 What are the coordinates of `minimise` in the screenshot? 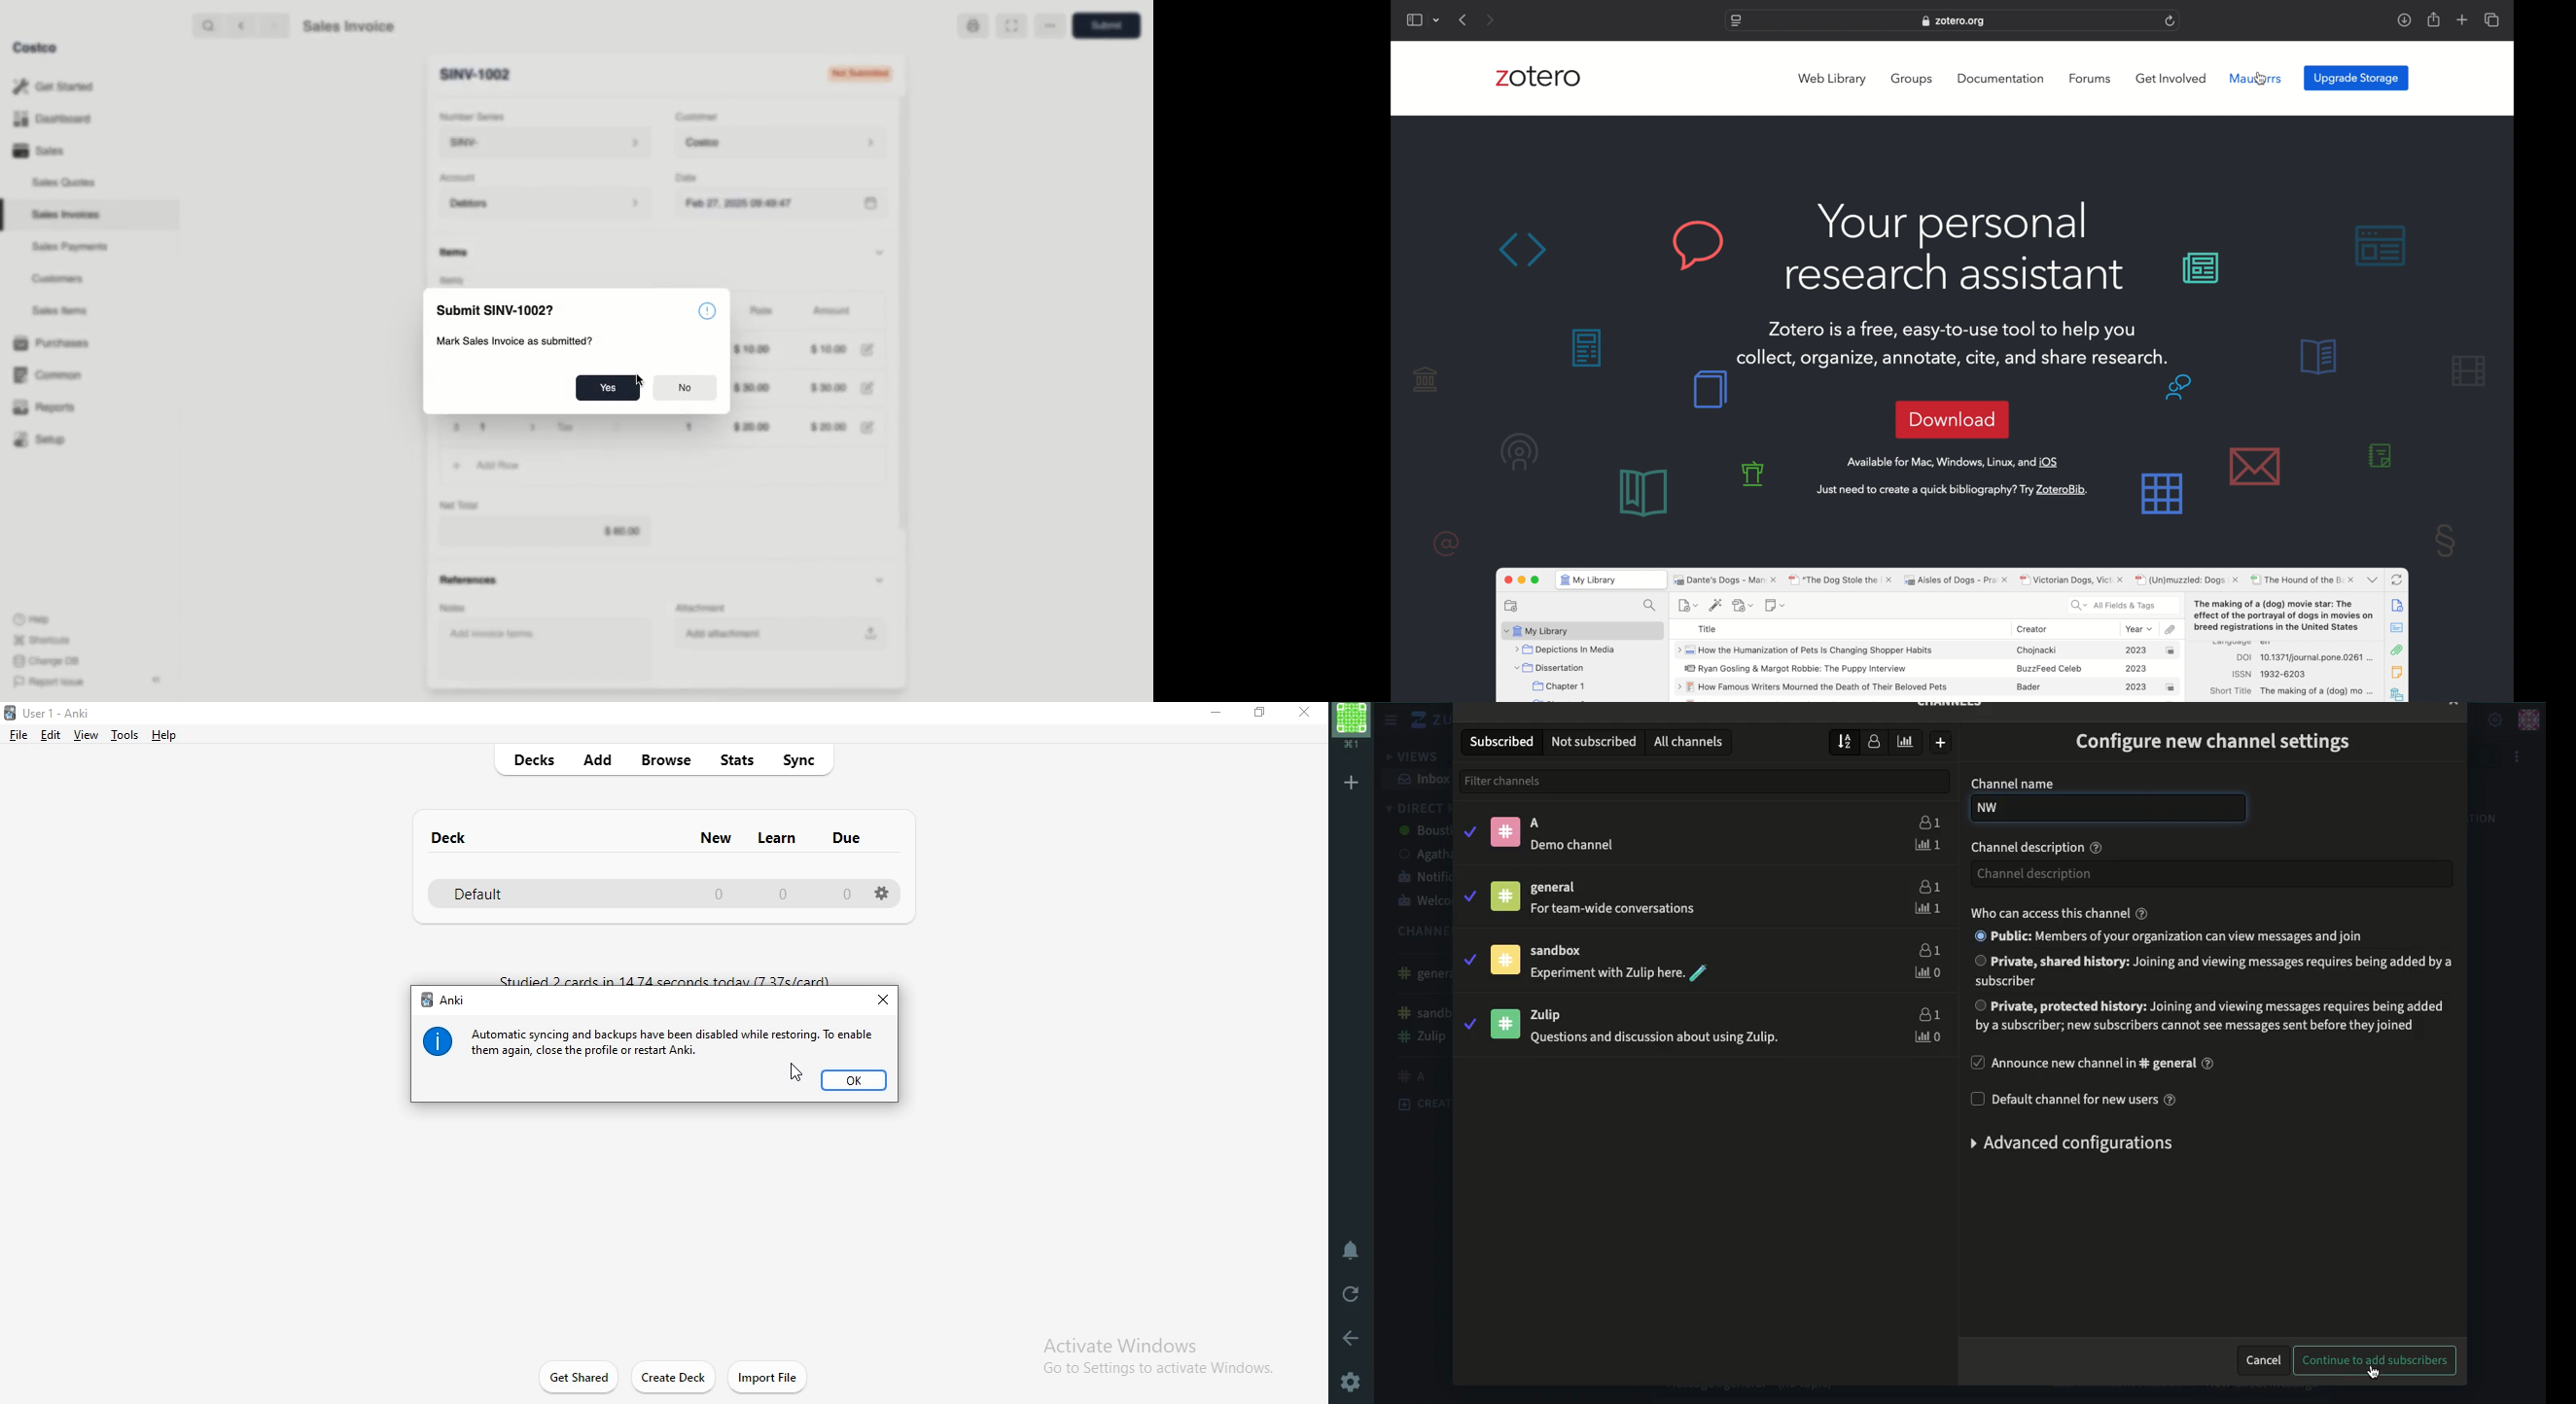 It's located at (1214, 715).